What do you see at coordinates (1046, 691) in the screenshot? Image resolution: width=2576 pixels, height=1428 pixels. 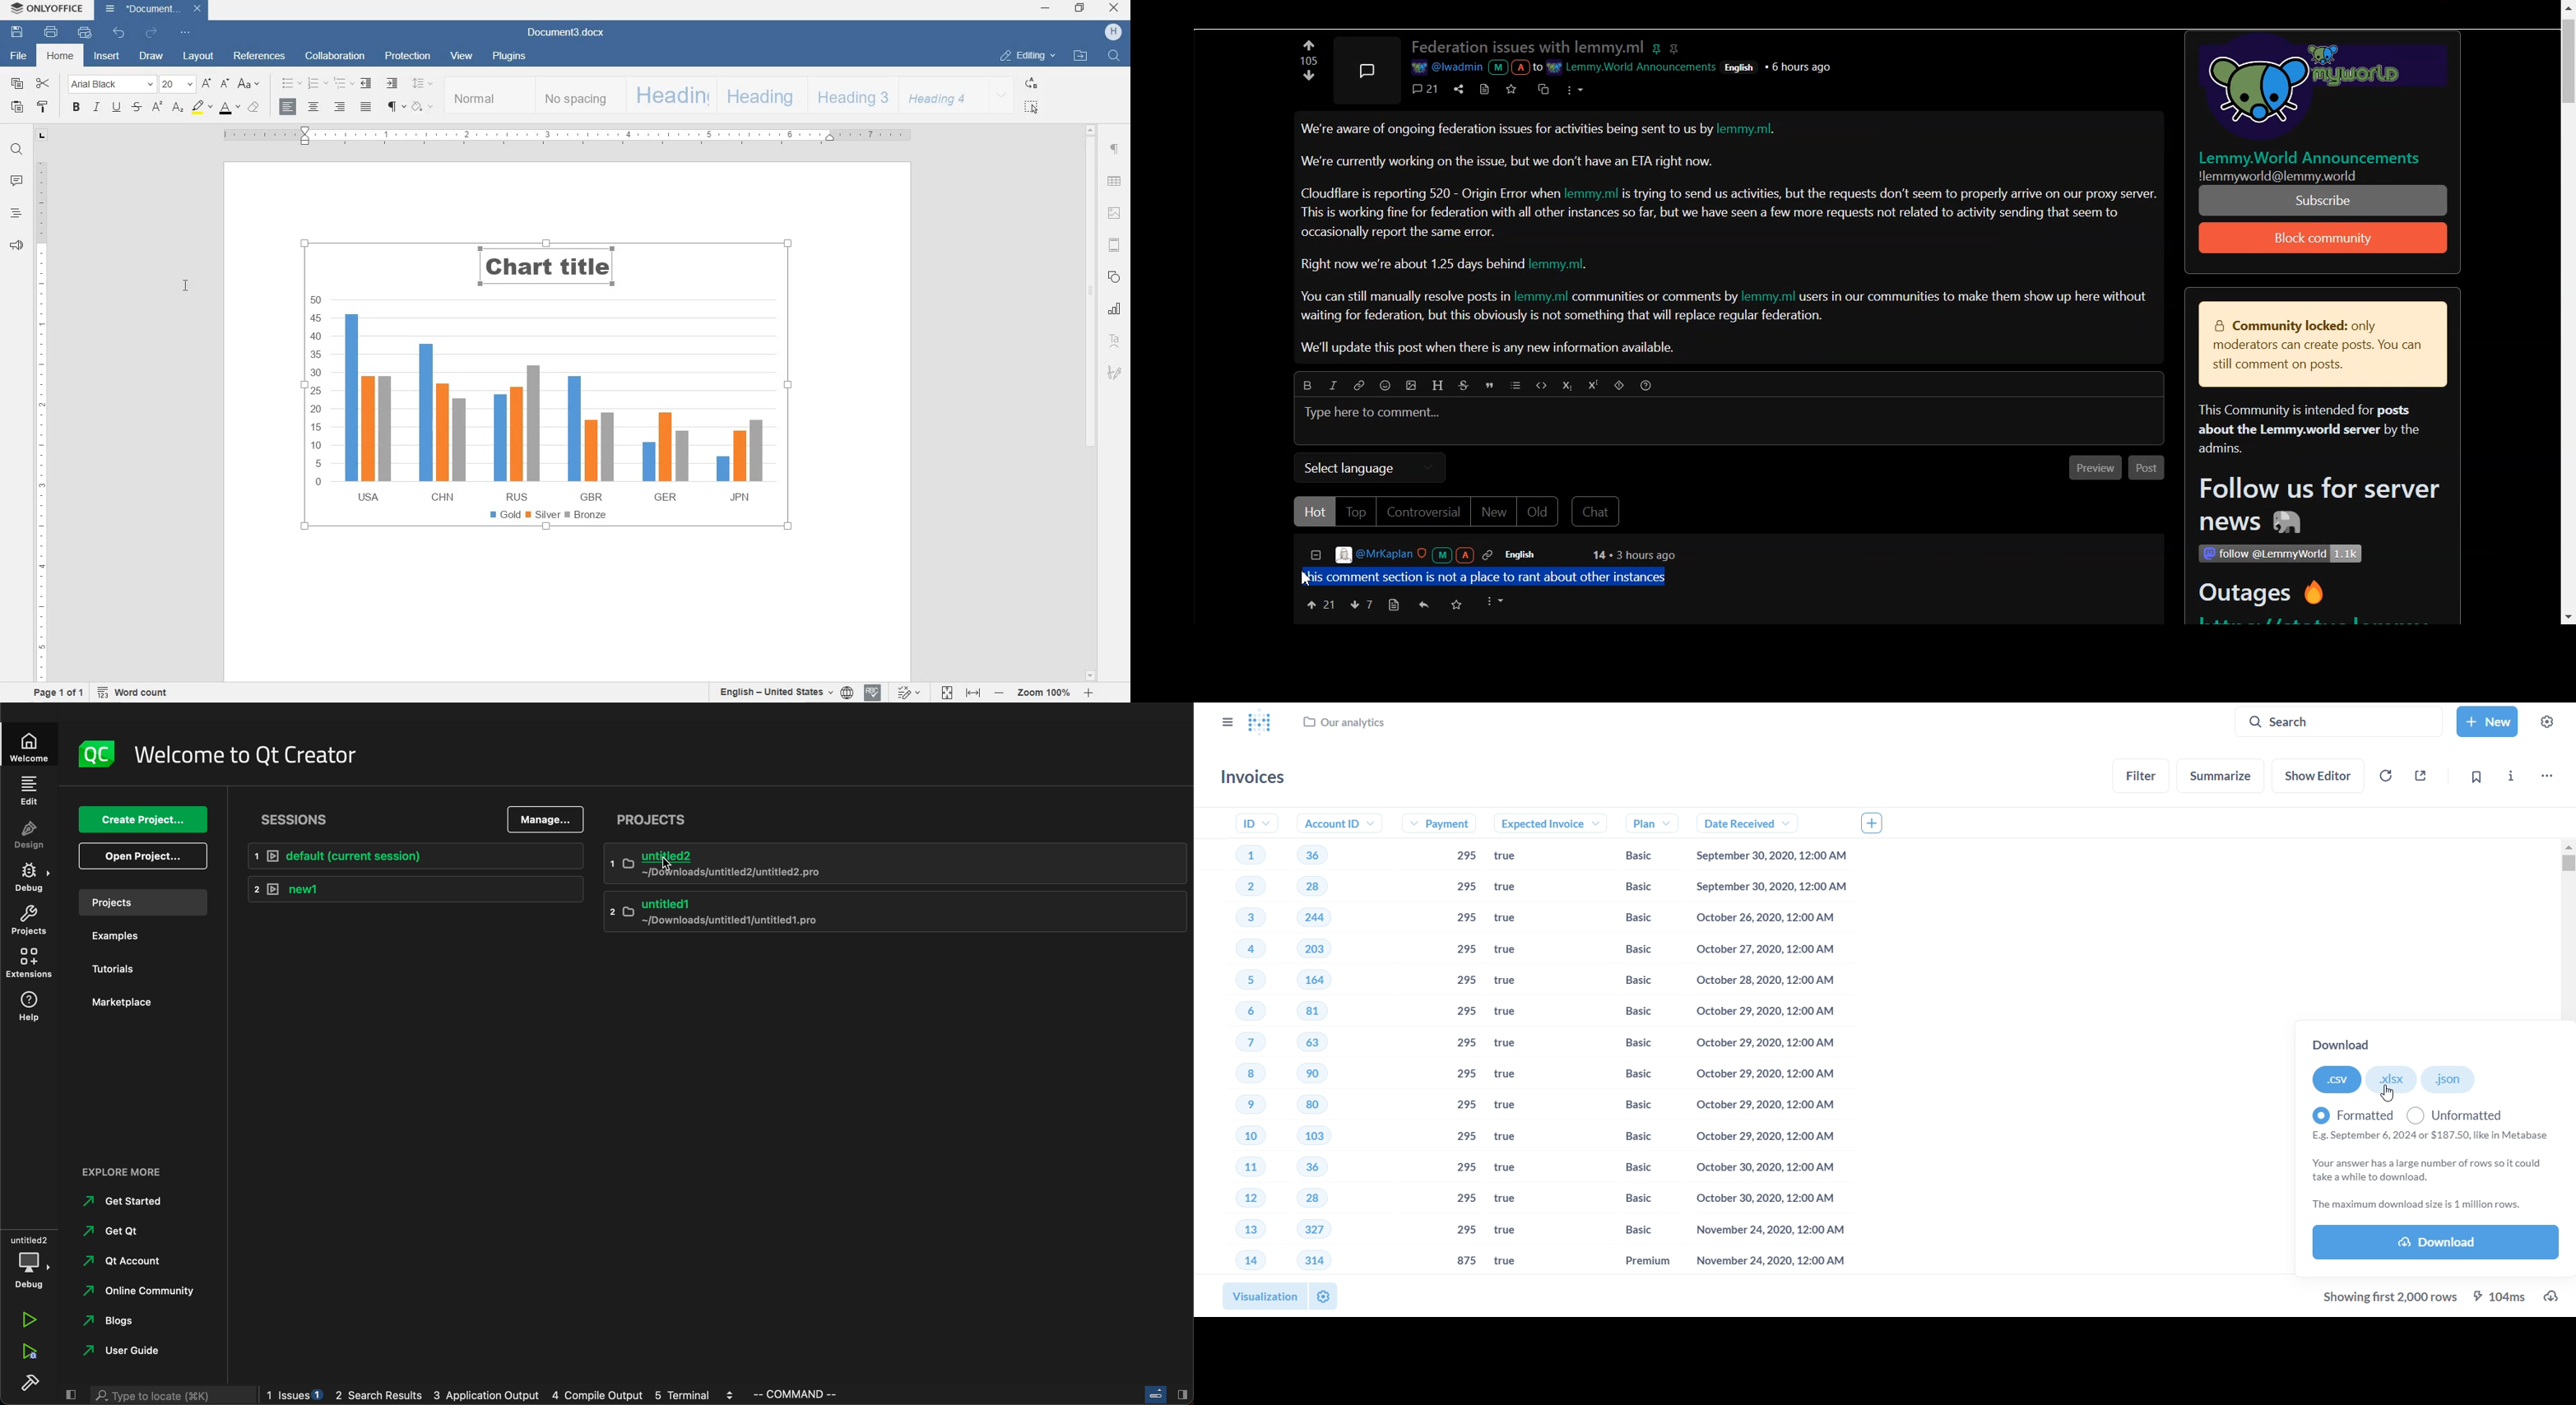 I see `ZOOM IN OR OUT` at bounding box center [1046, 691].